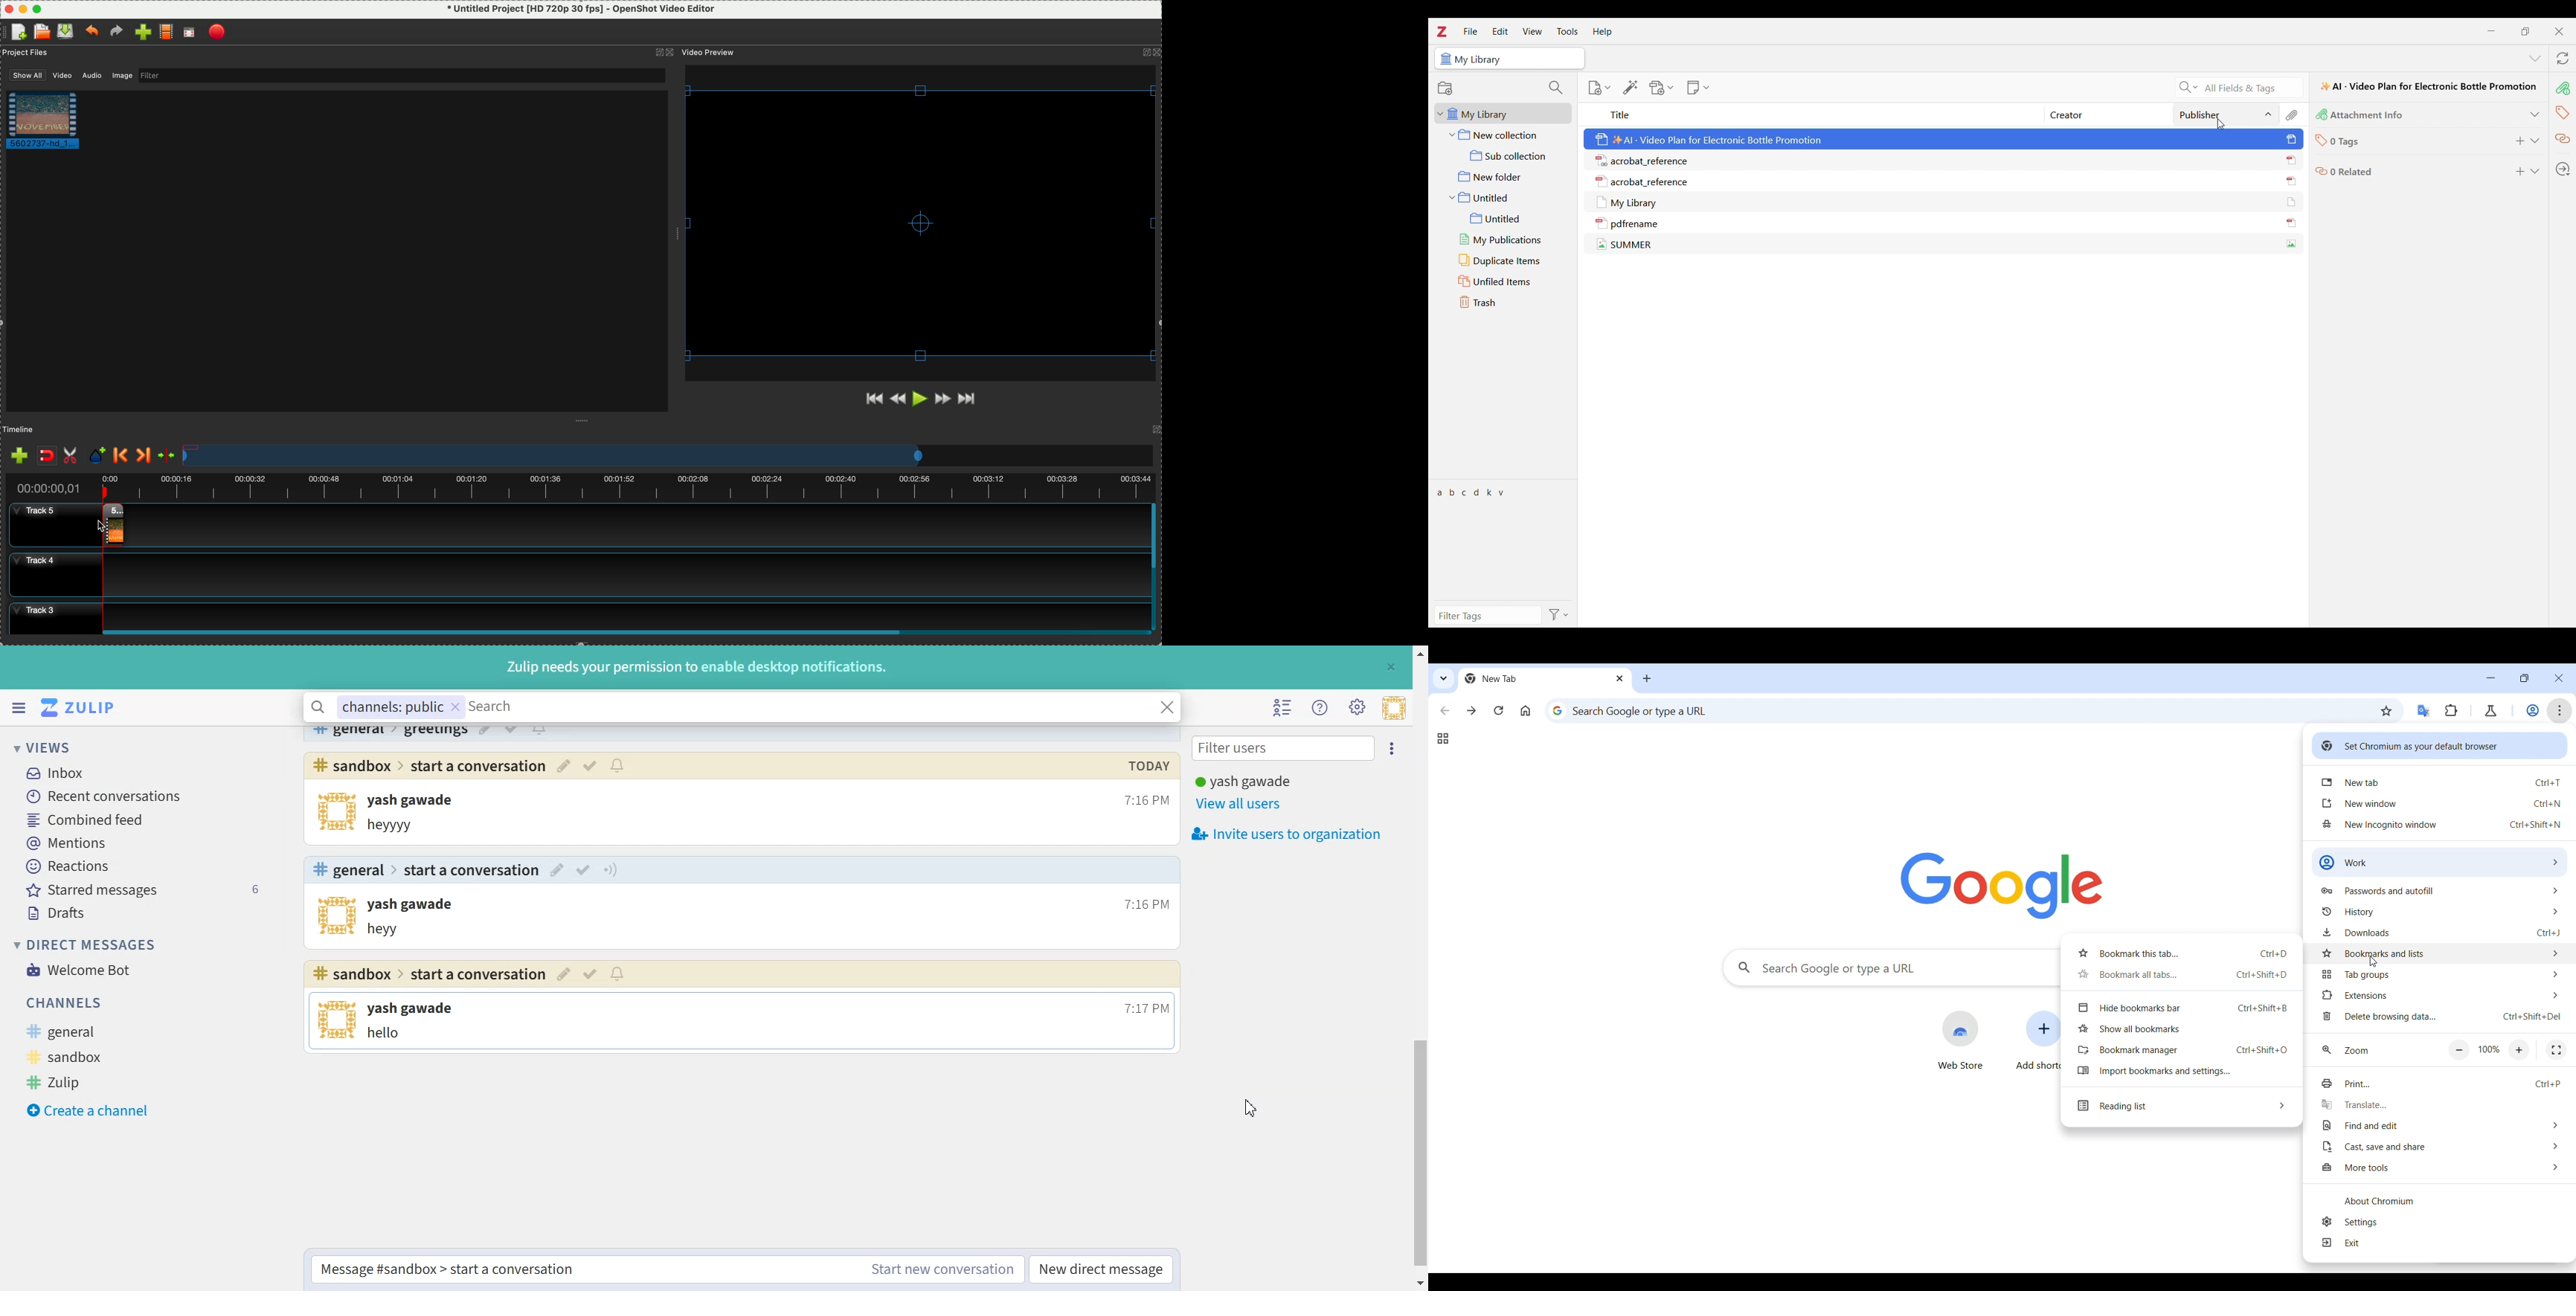  What do you see at coordinates (1395, 749) in the screenshot?
I see `Ellipsis` at bounding box center [1395, 749].